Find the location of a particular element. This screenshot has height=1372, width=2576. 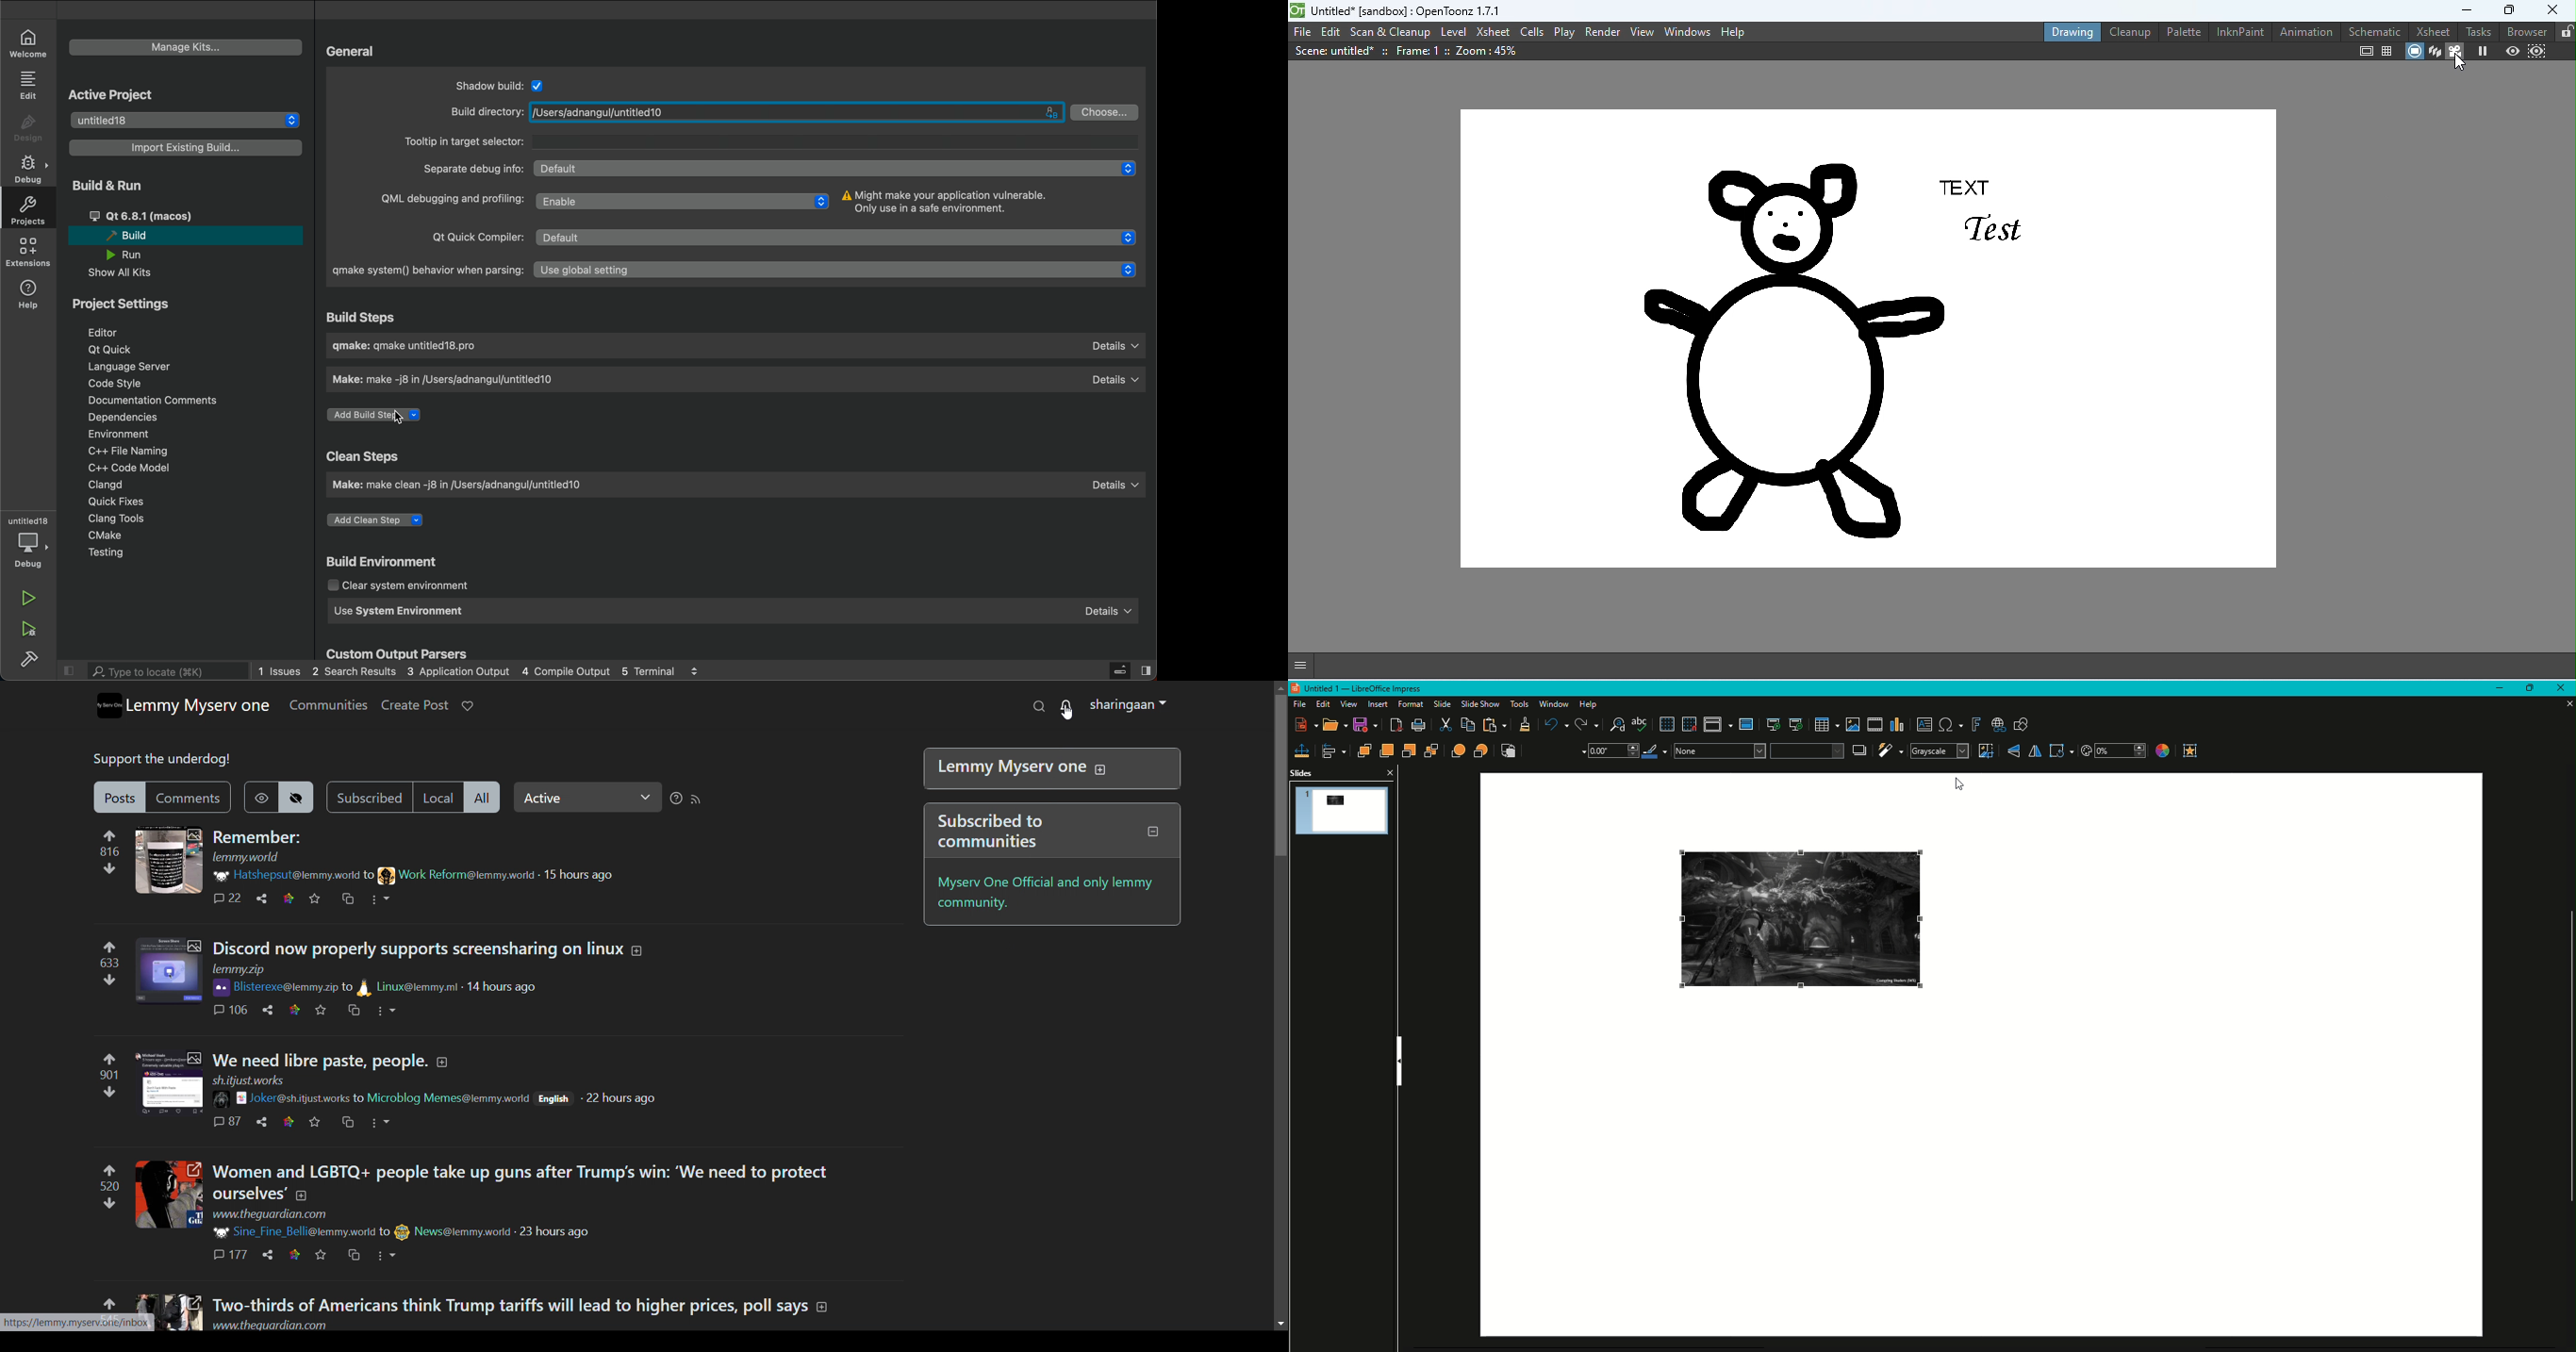

Animation is located at coordinates (2304, 34).